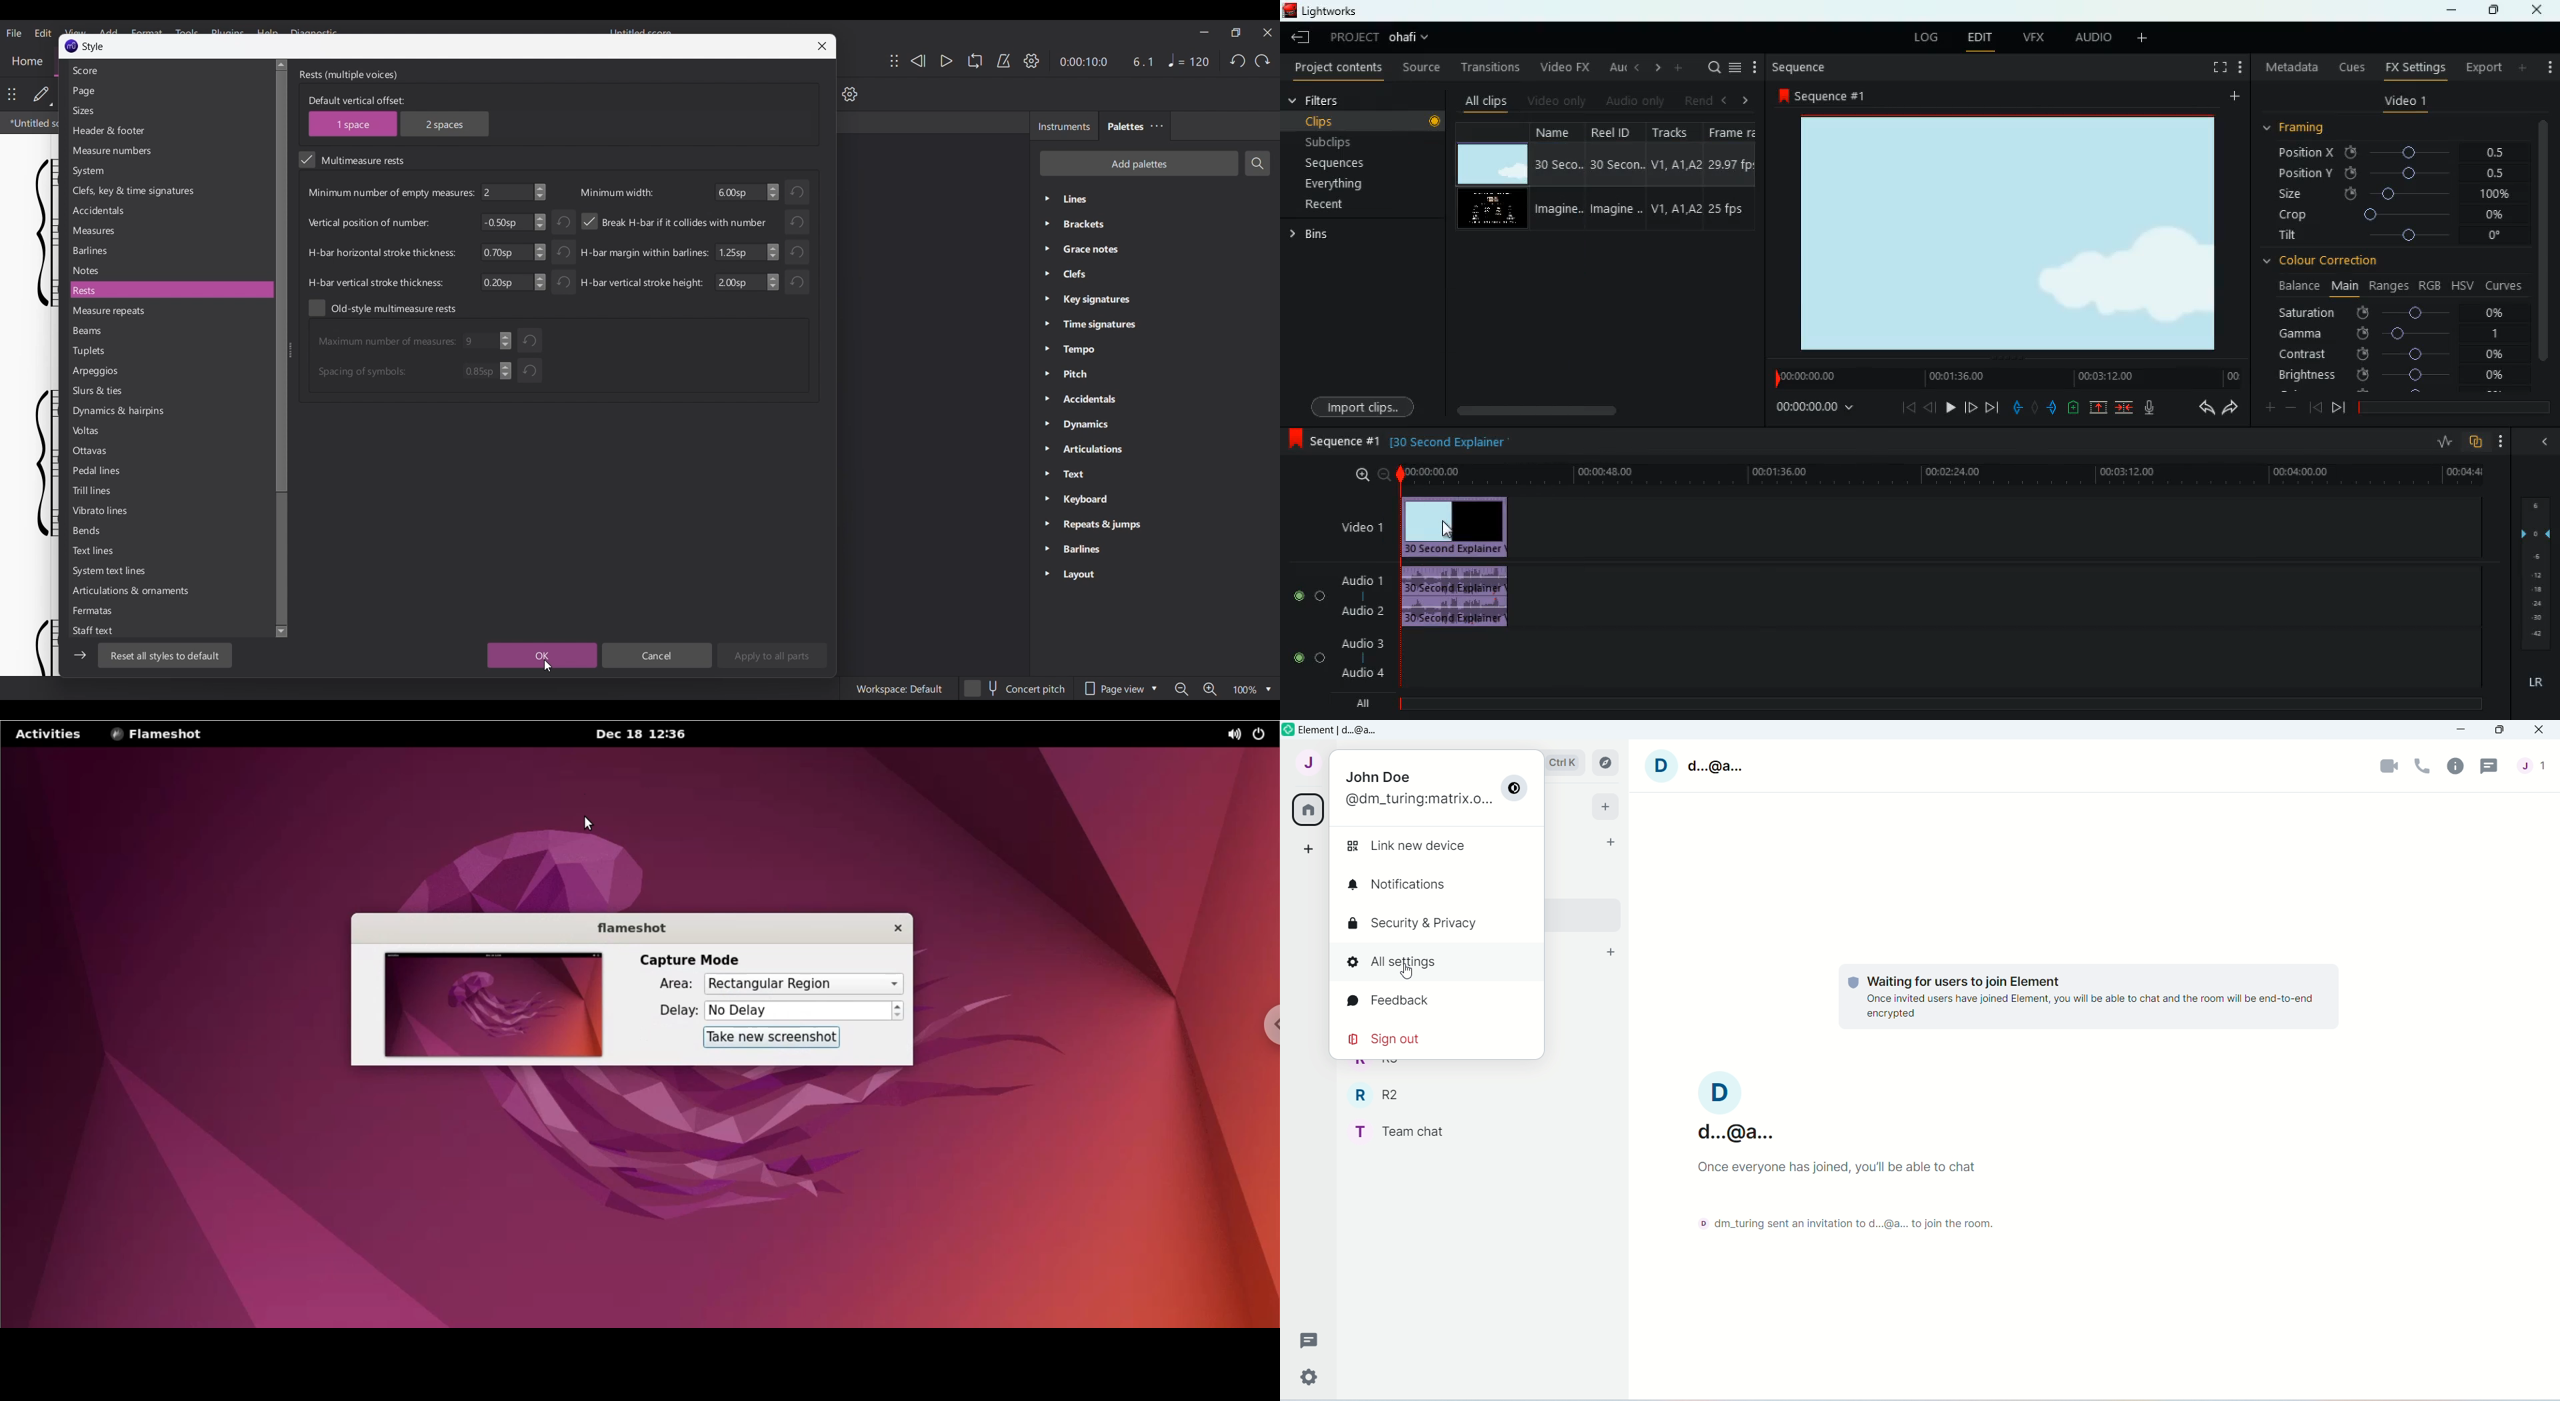 The height and width of the screenshot is (1428, 2576). What do you see at coordinates (1364, 526) in the screenshot?
I see `video 1` at bounding box center [1364, 526].